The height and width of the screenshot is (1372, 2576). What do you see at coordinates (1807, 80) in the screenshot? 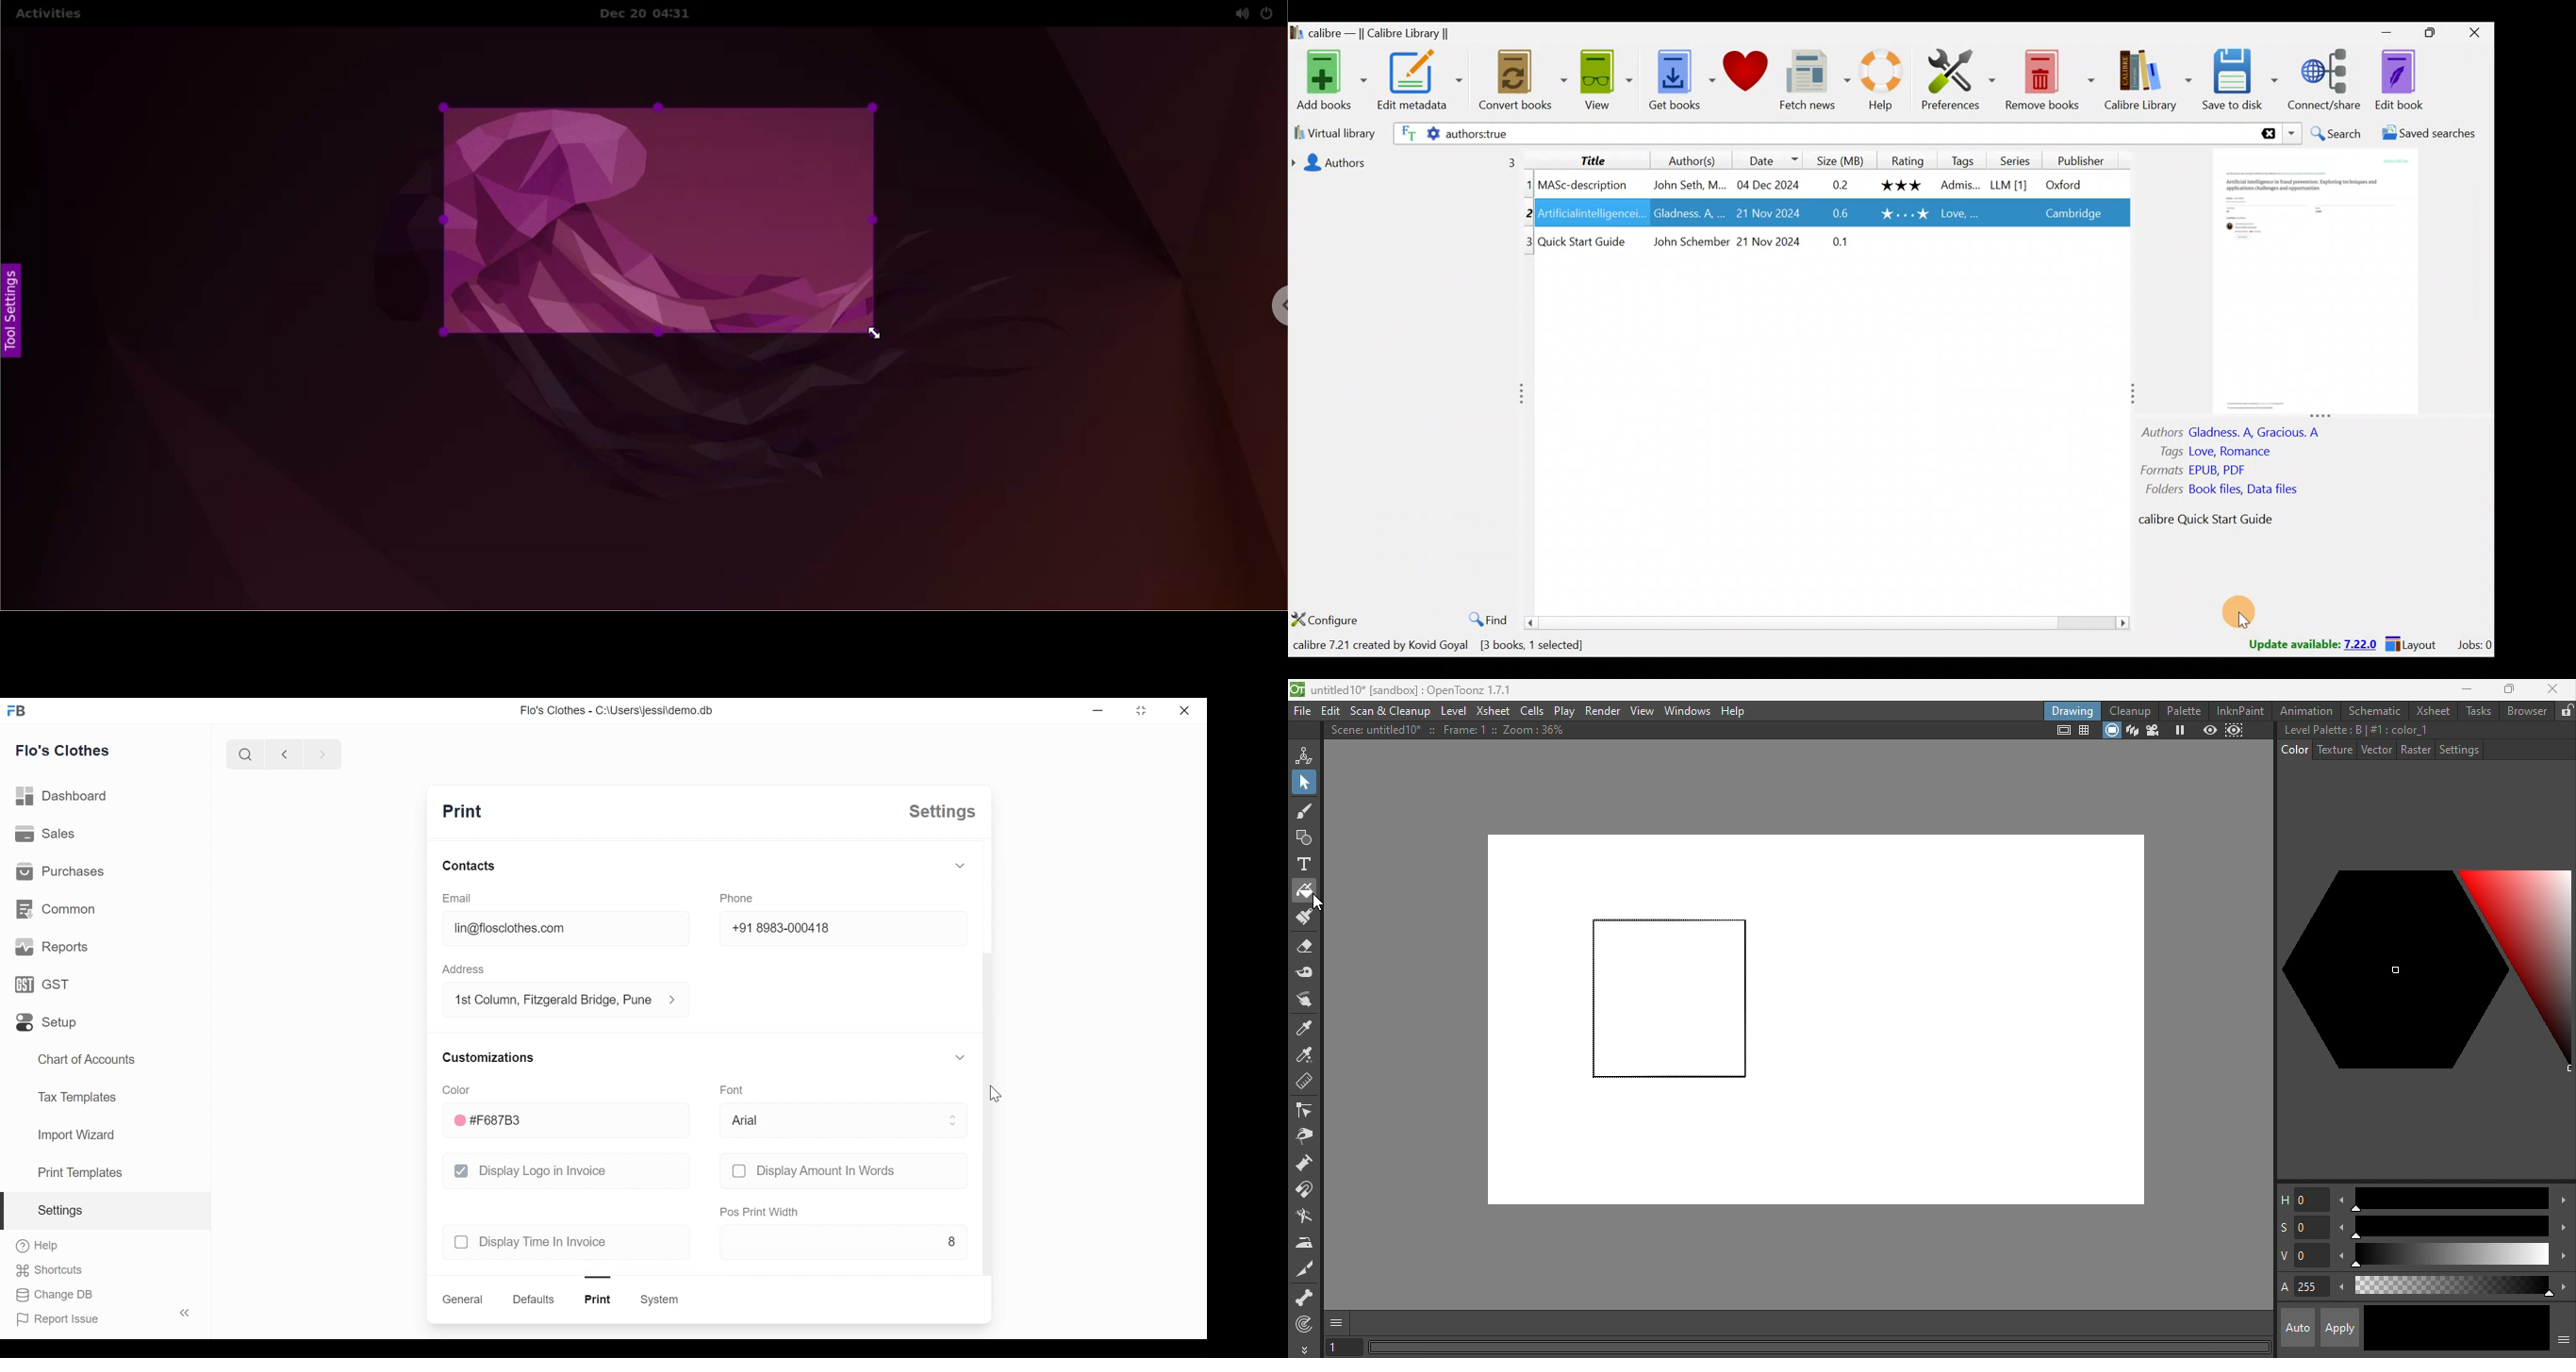
I see `Fetch news` at bounding box center [1807, 80].